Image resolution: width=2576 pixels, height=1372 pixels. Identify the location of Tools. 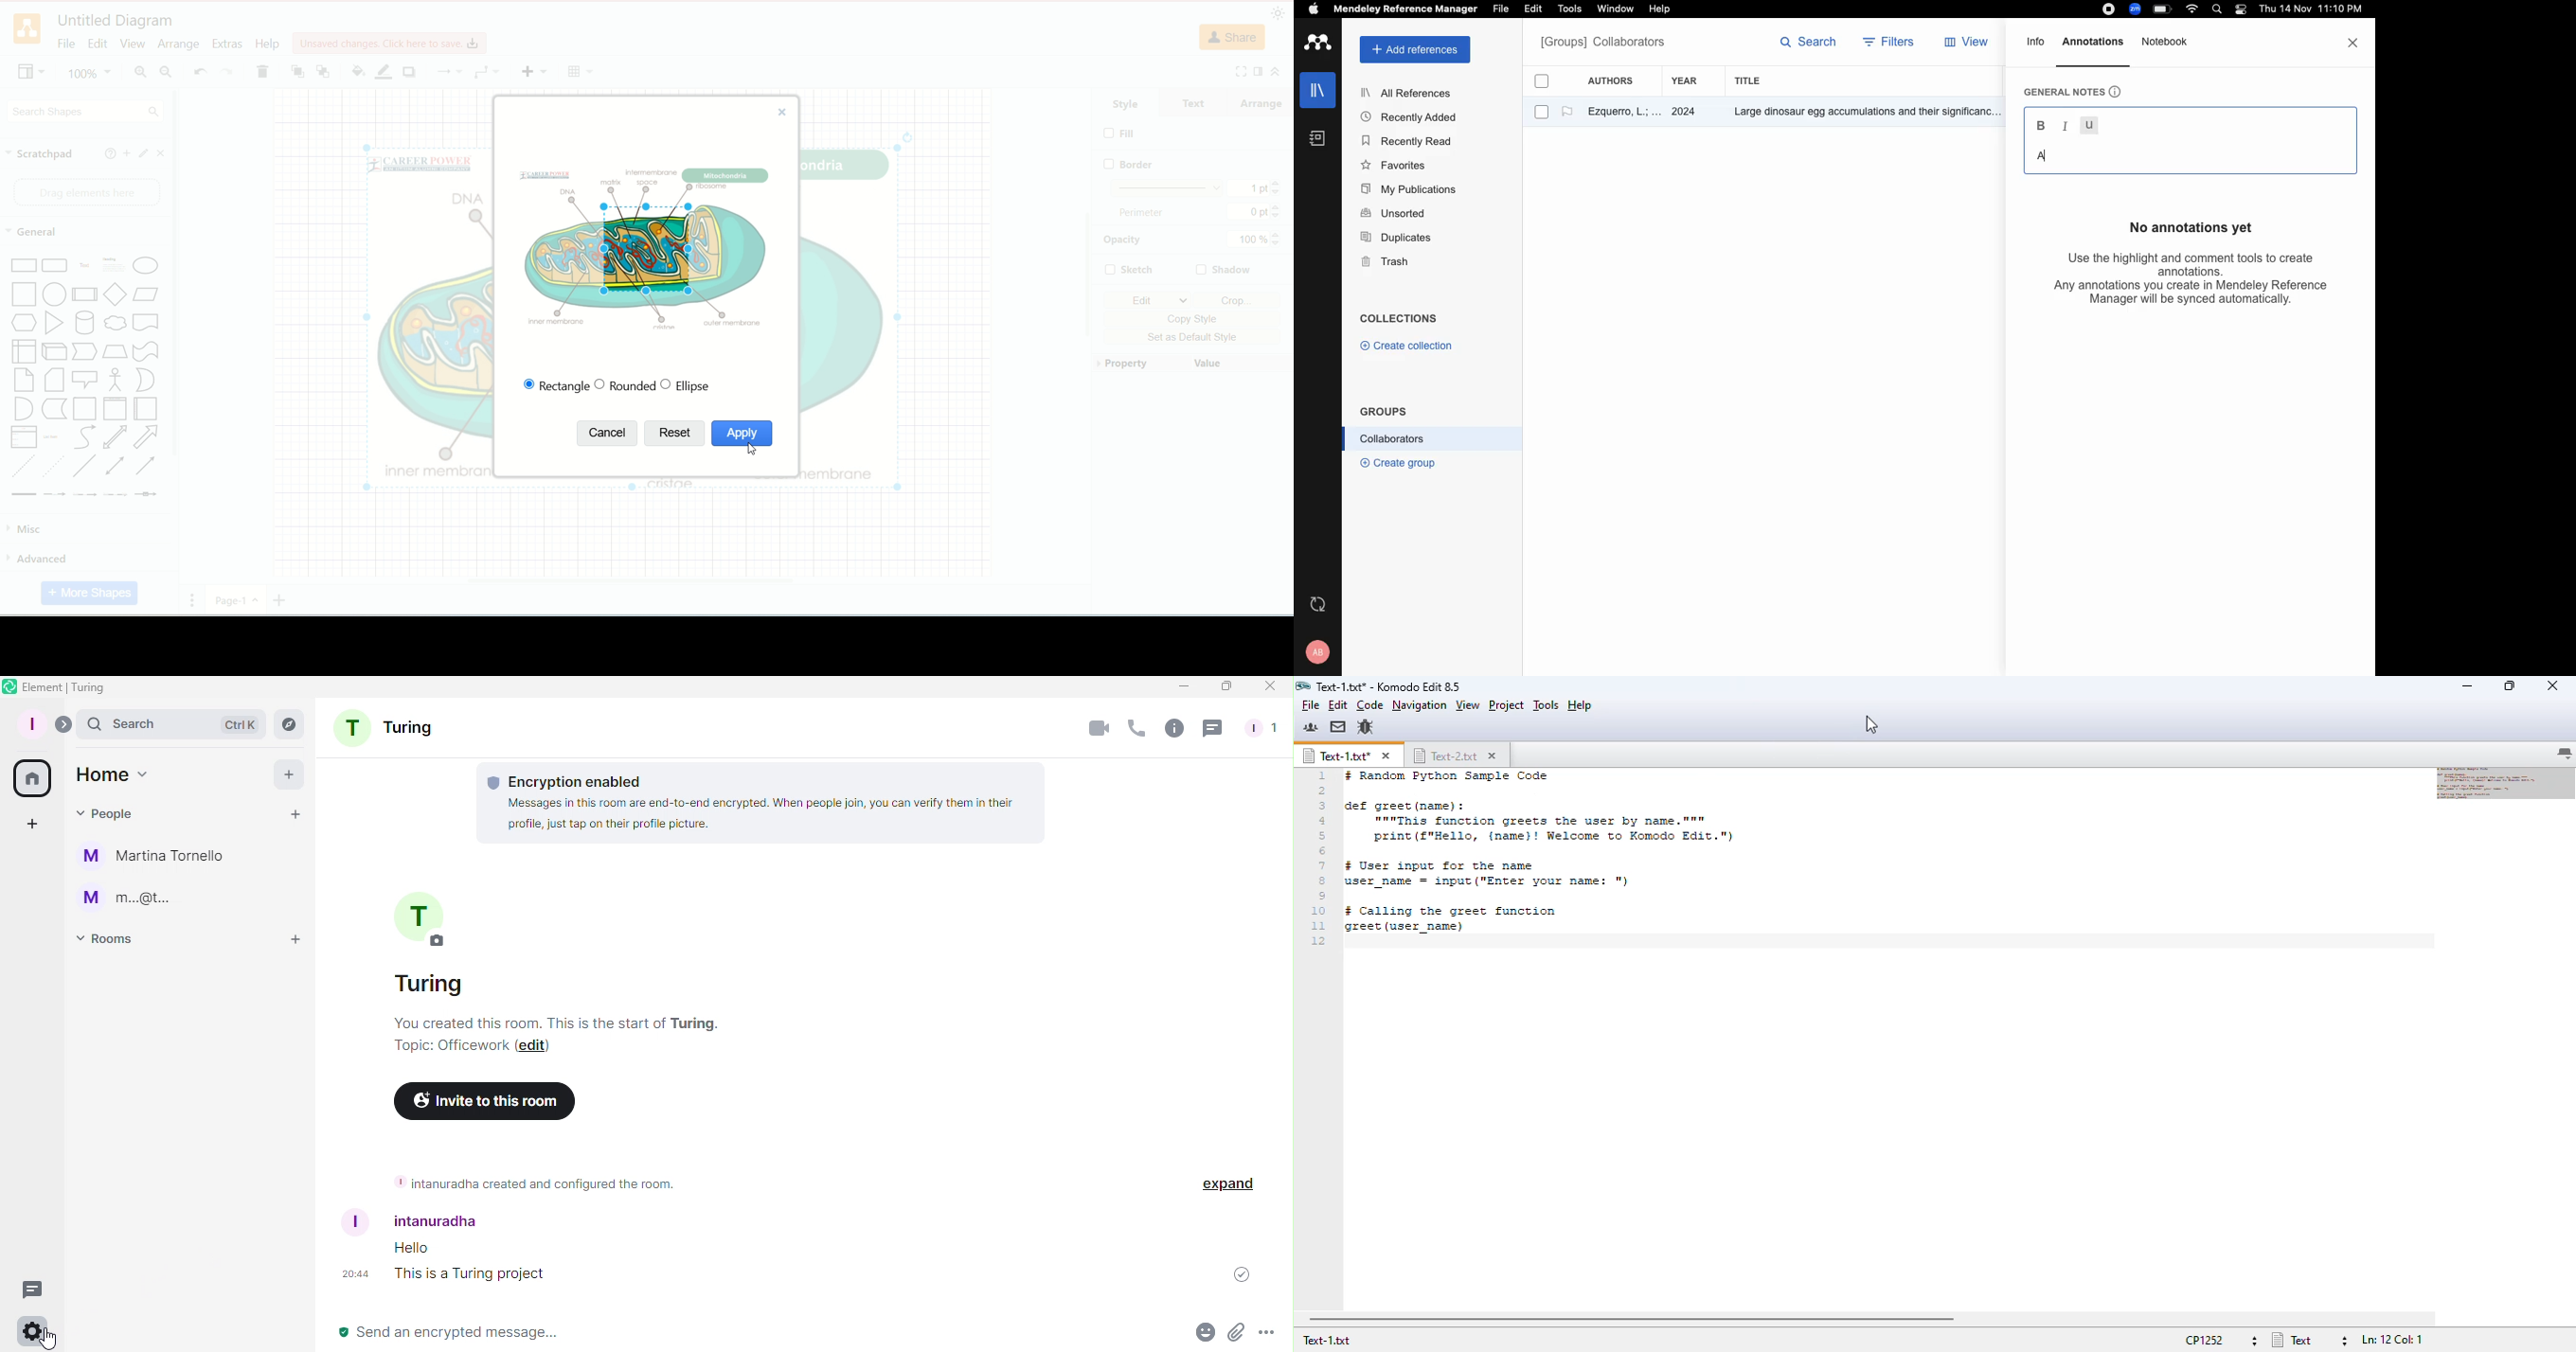
(1569, 10).